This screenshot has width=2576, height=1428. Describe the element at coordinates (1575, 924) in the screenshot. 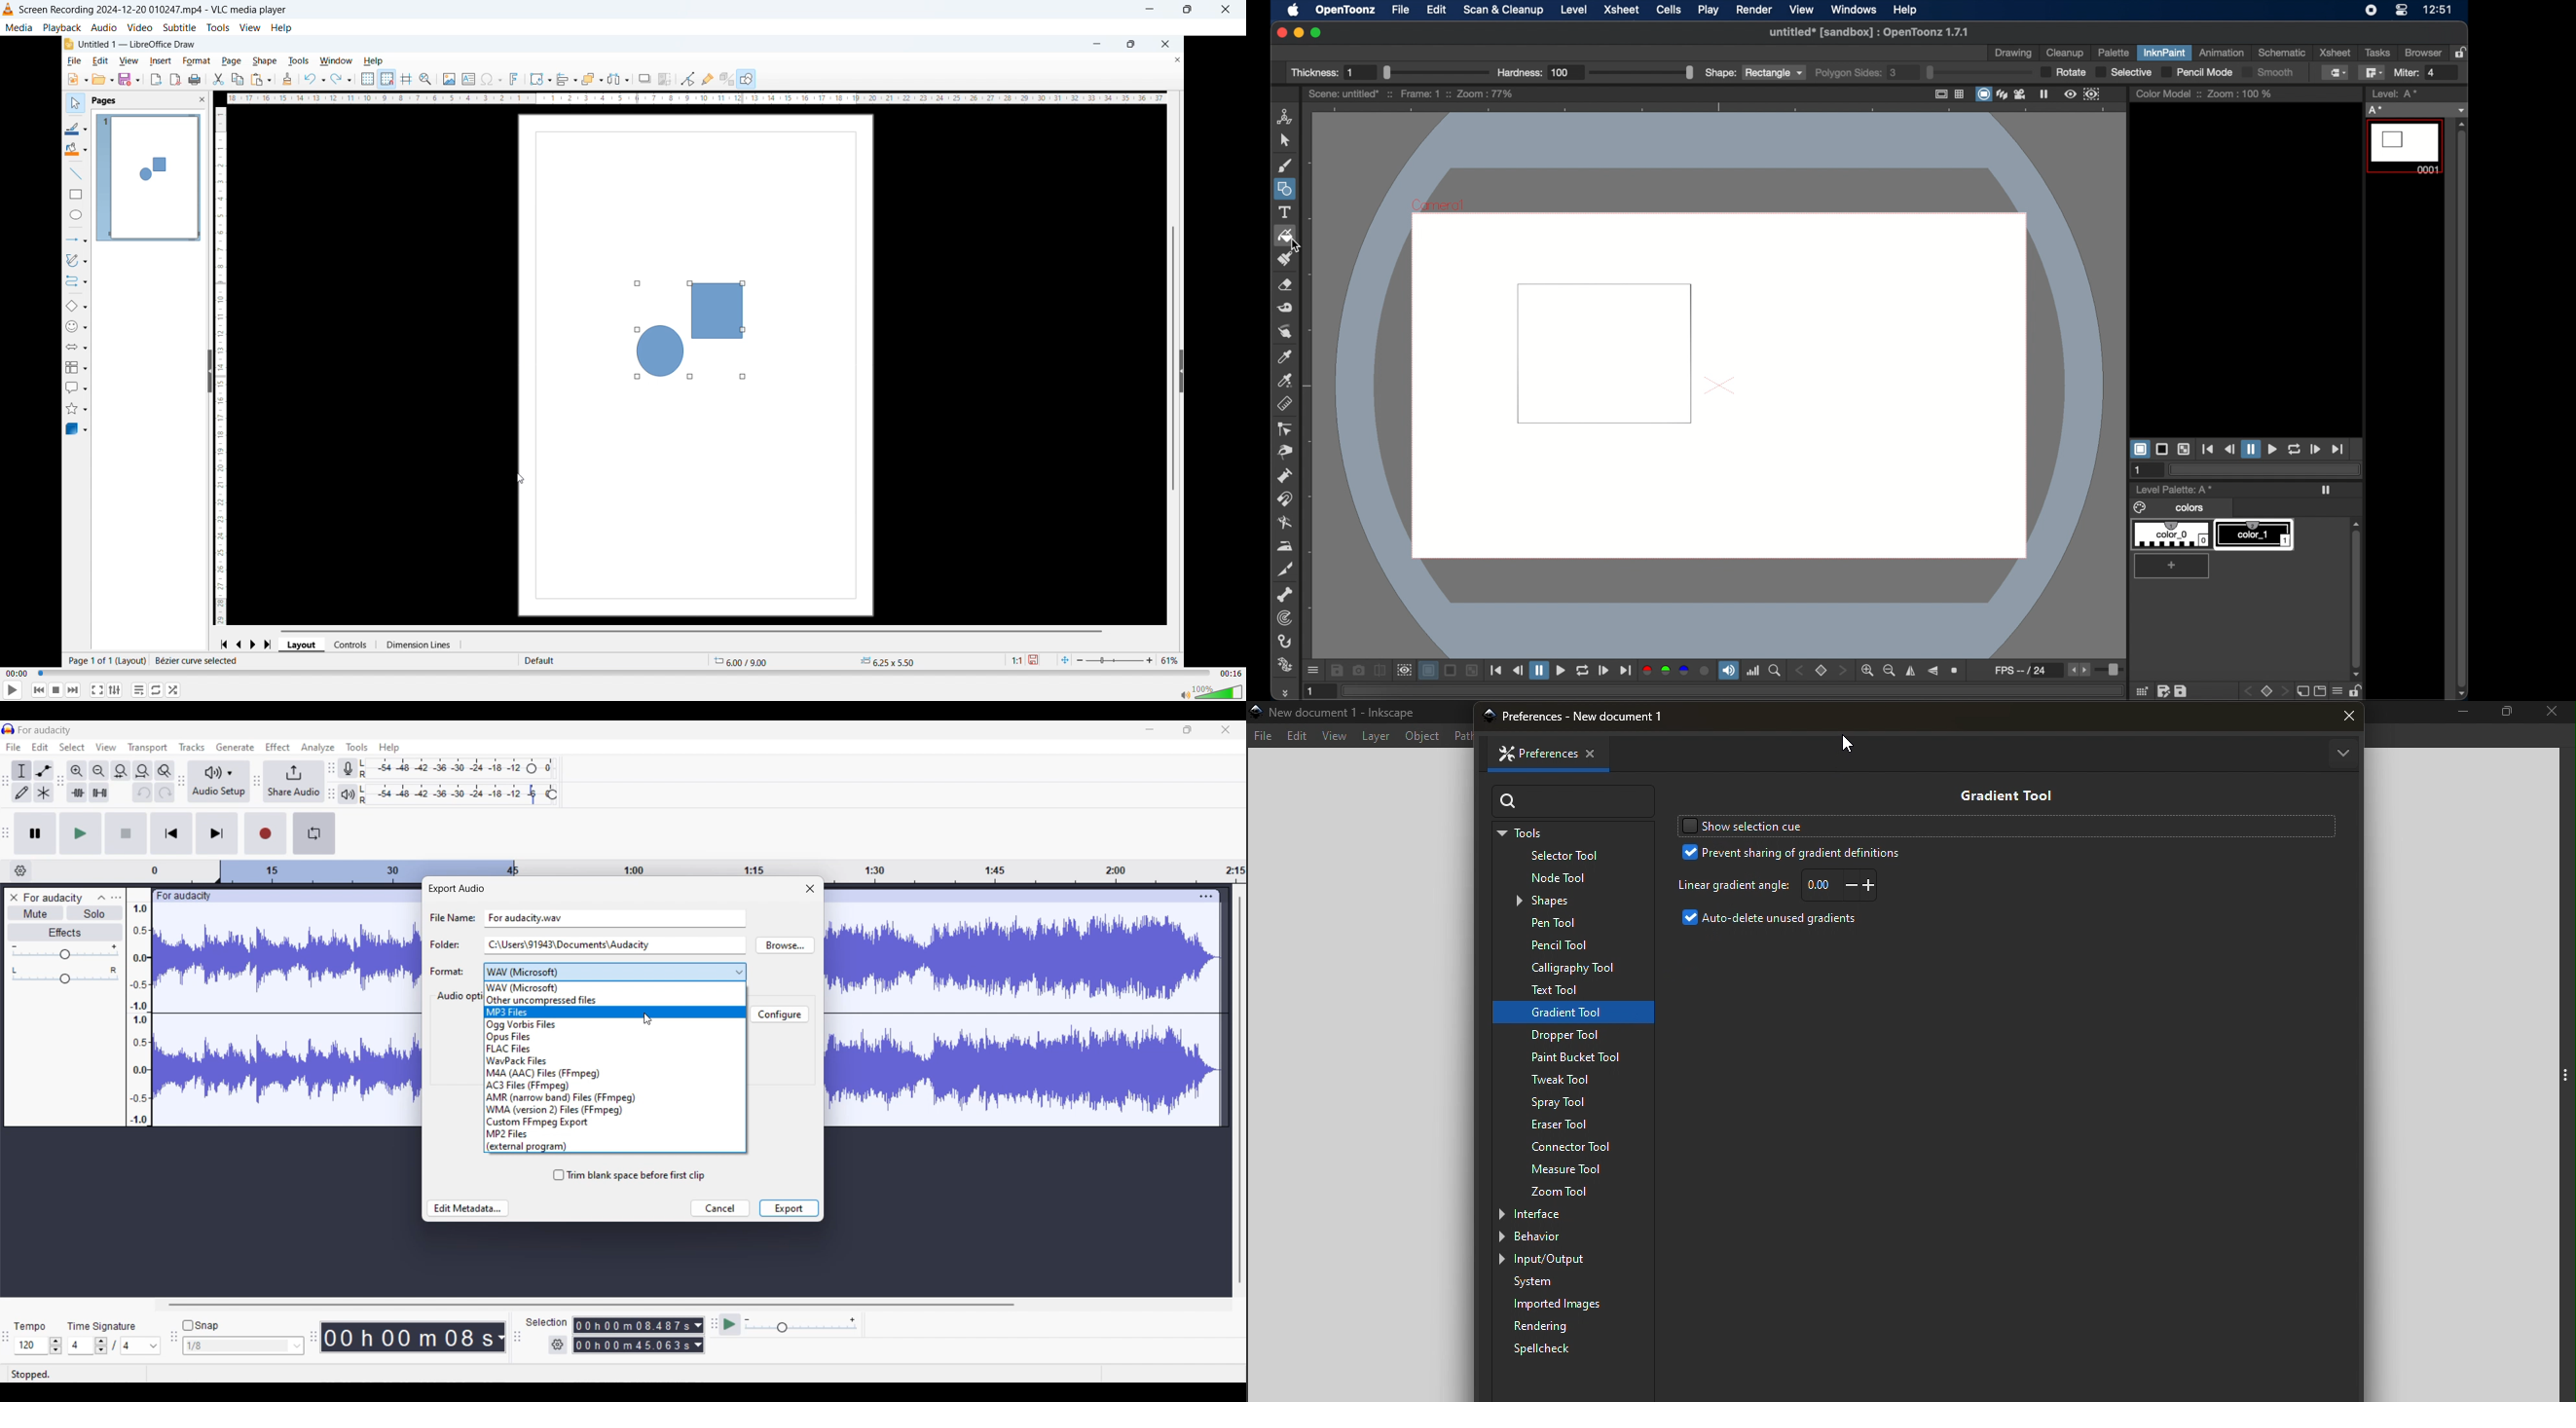

I see `Pen tool` at that location.